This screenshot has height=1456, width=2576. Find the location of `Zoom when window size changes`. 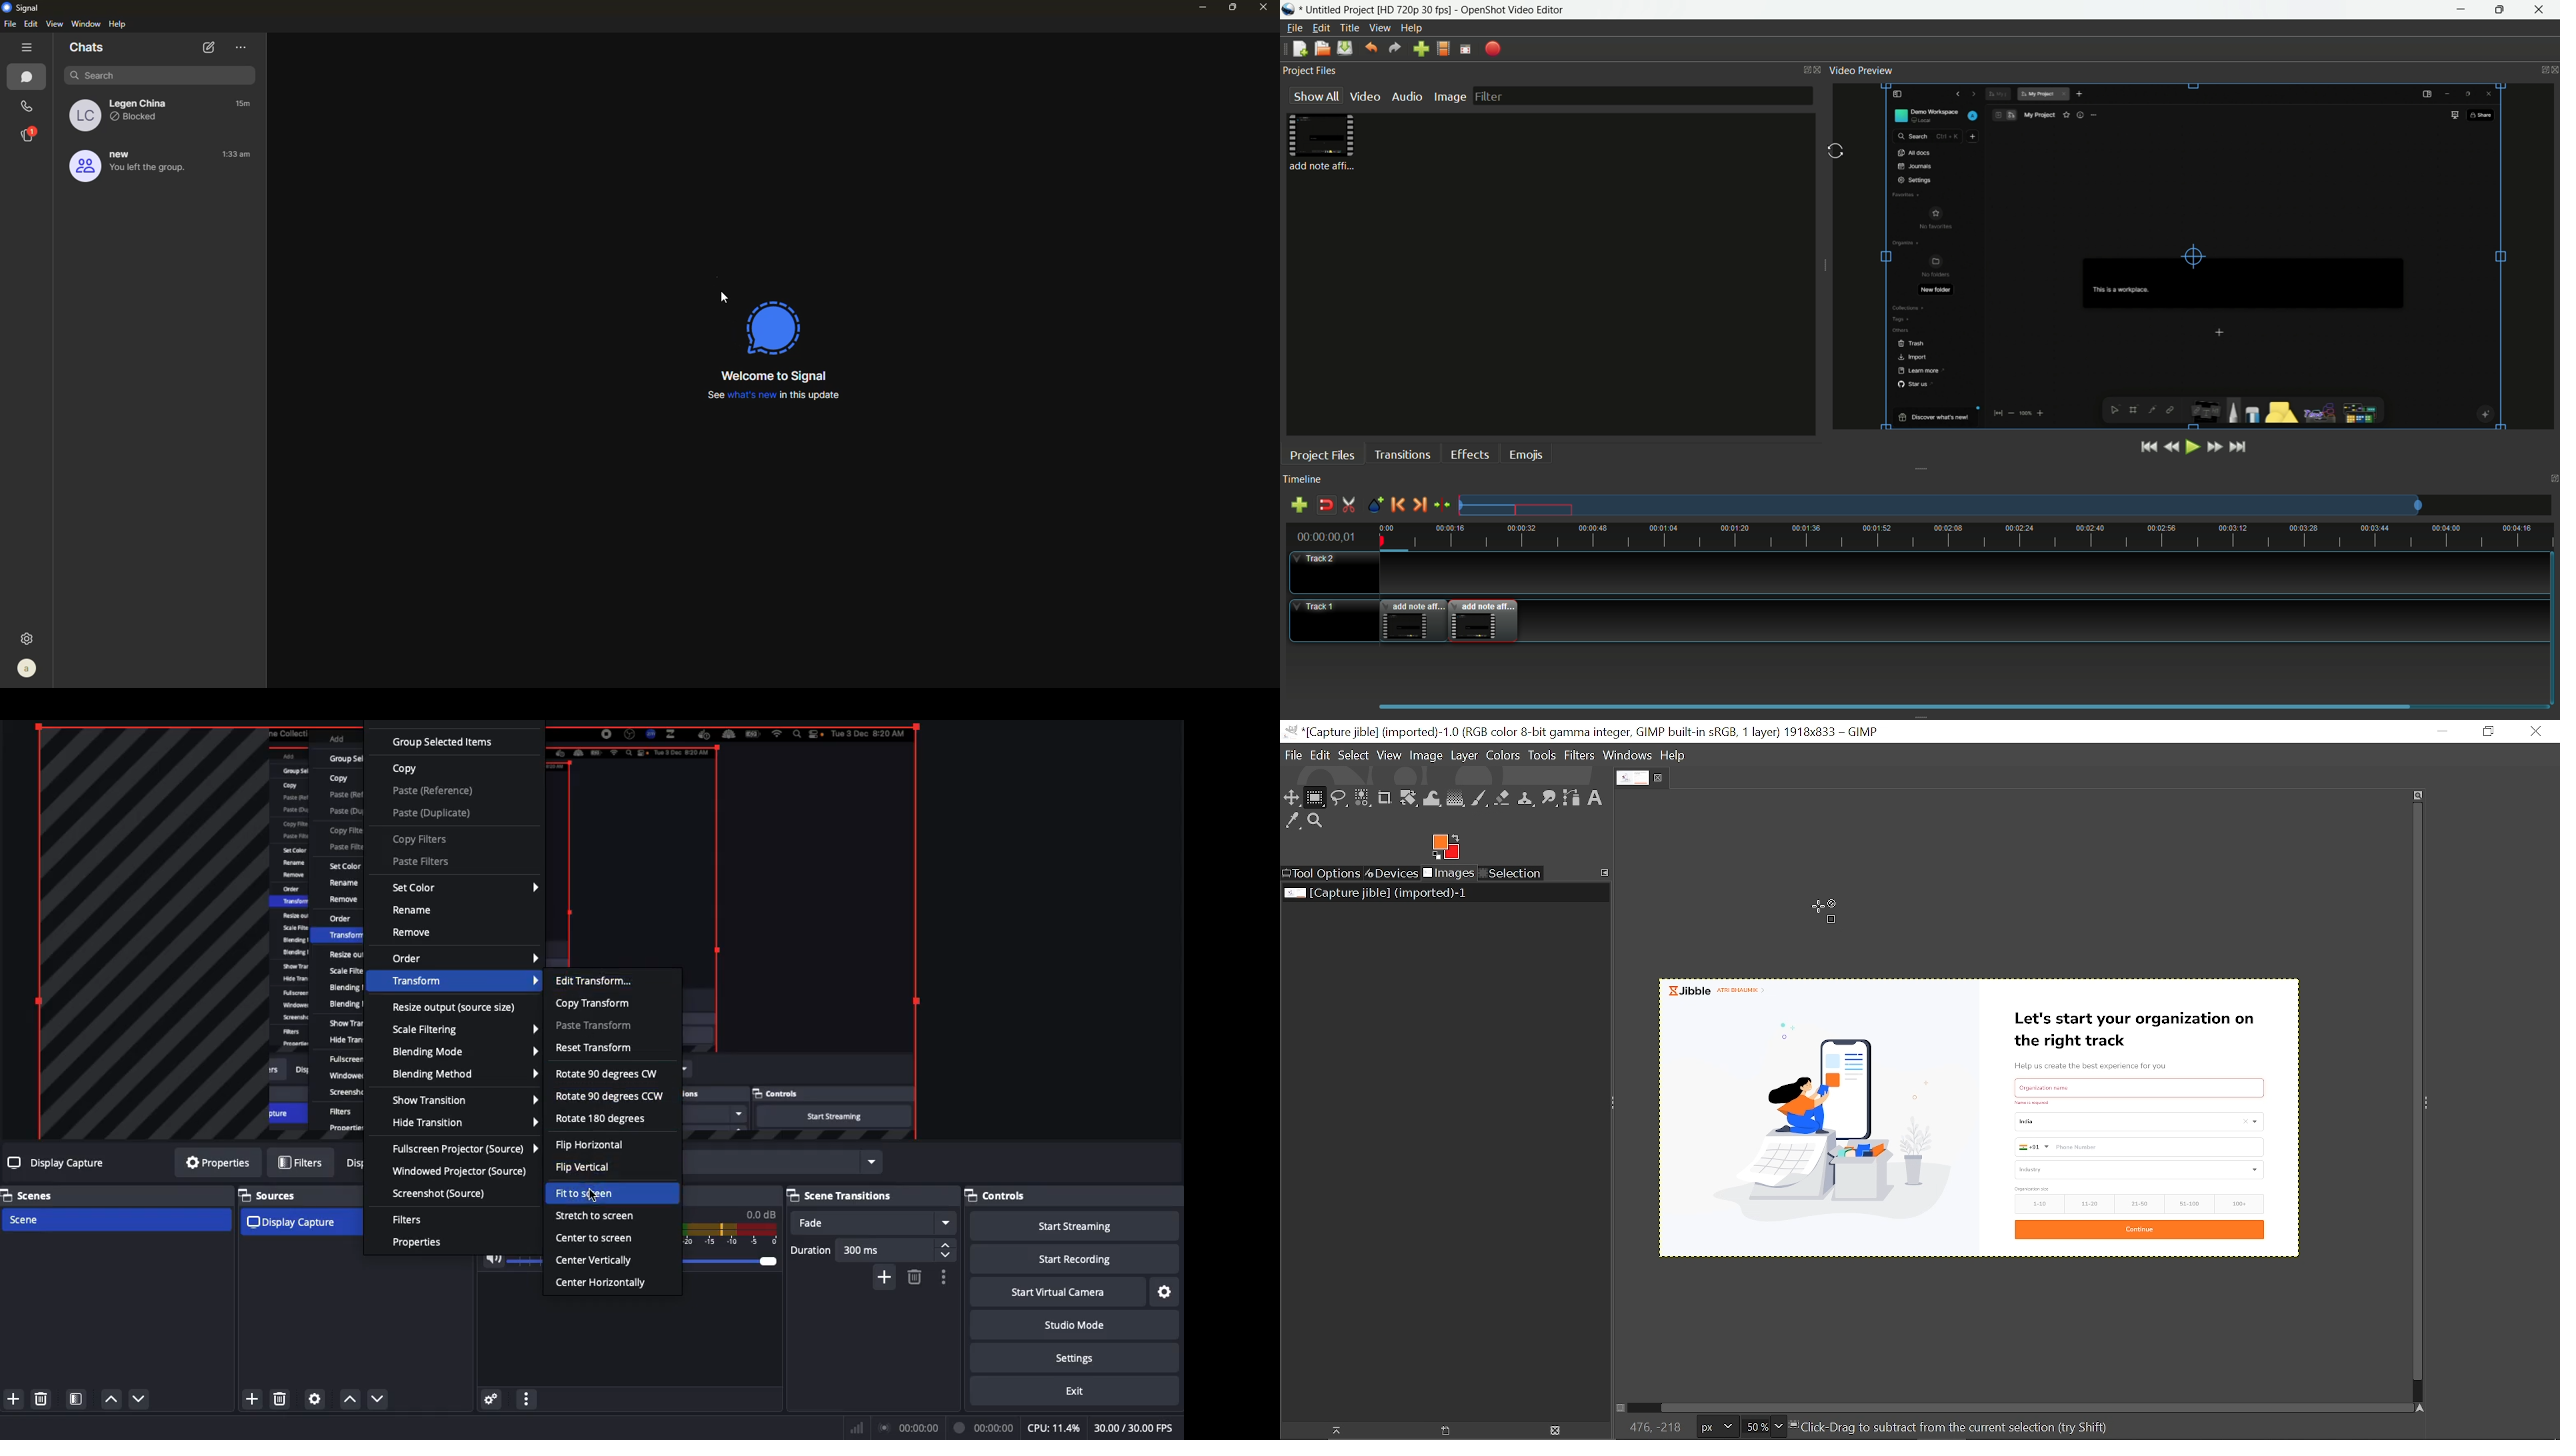

Zoom when window size changes is located at coordinates (2418, 795).